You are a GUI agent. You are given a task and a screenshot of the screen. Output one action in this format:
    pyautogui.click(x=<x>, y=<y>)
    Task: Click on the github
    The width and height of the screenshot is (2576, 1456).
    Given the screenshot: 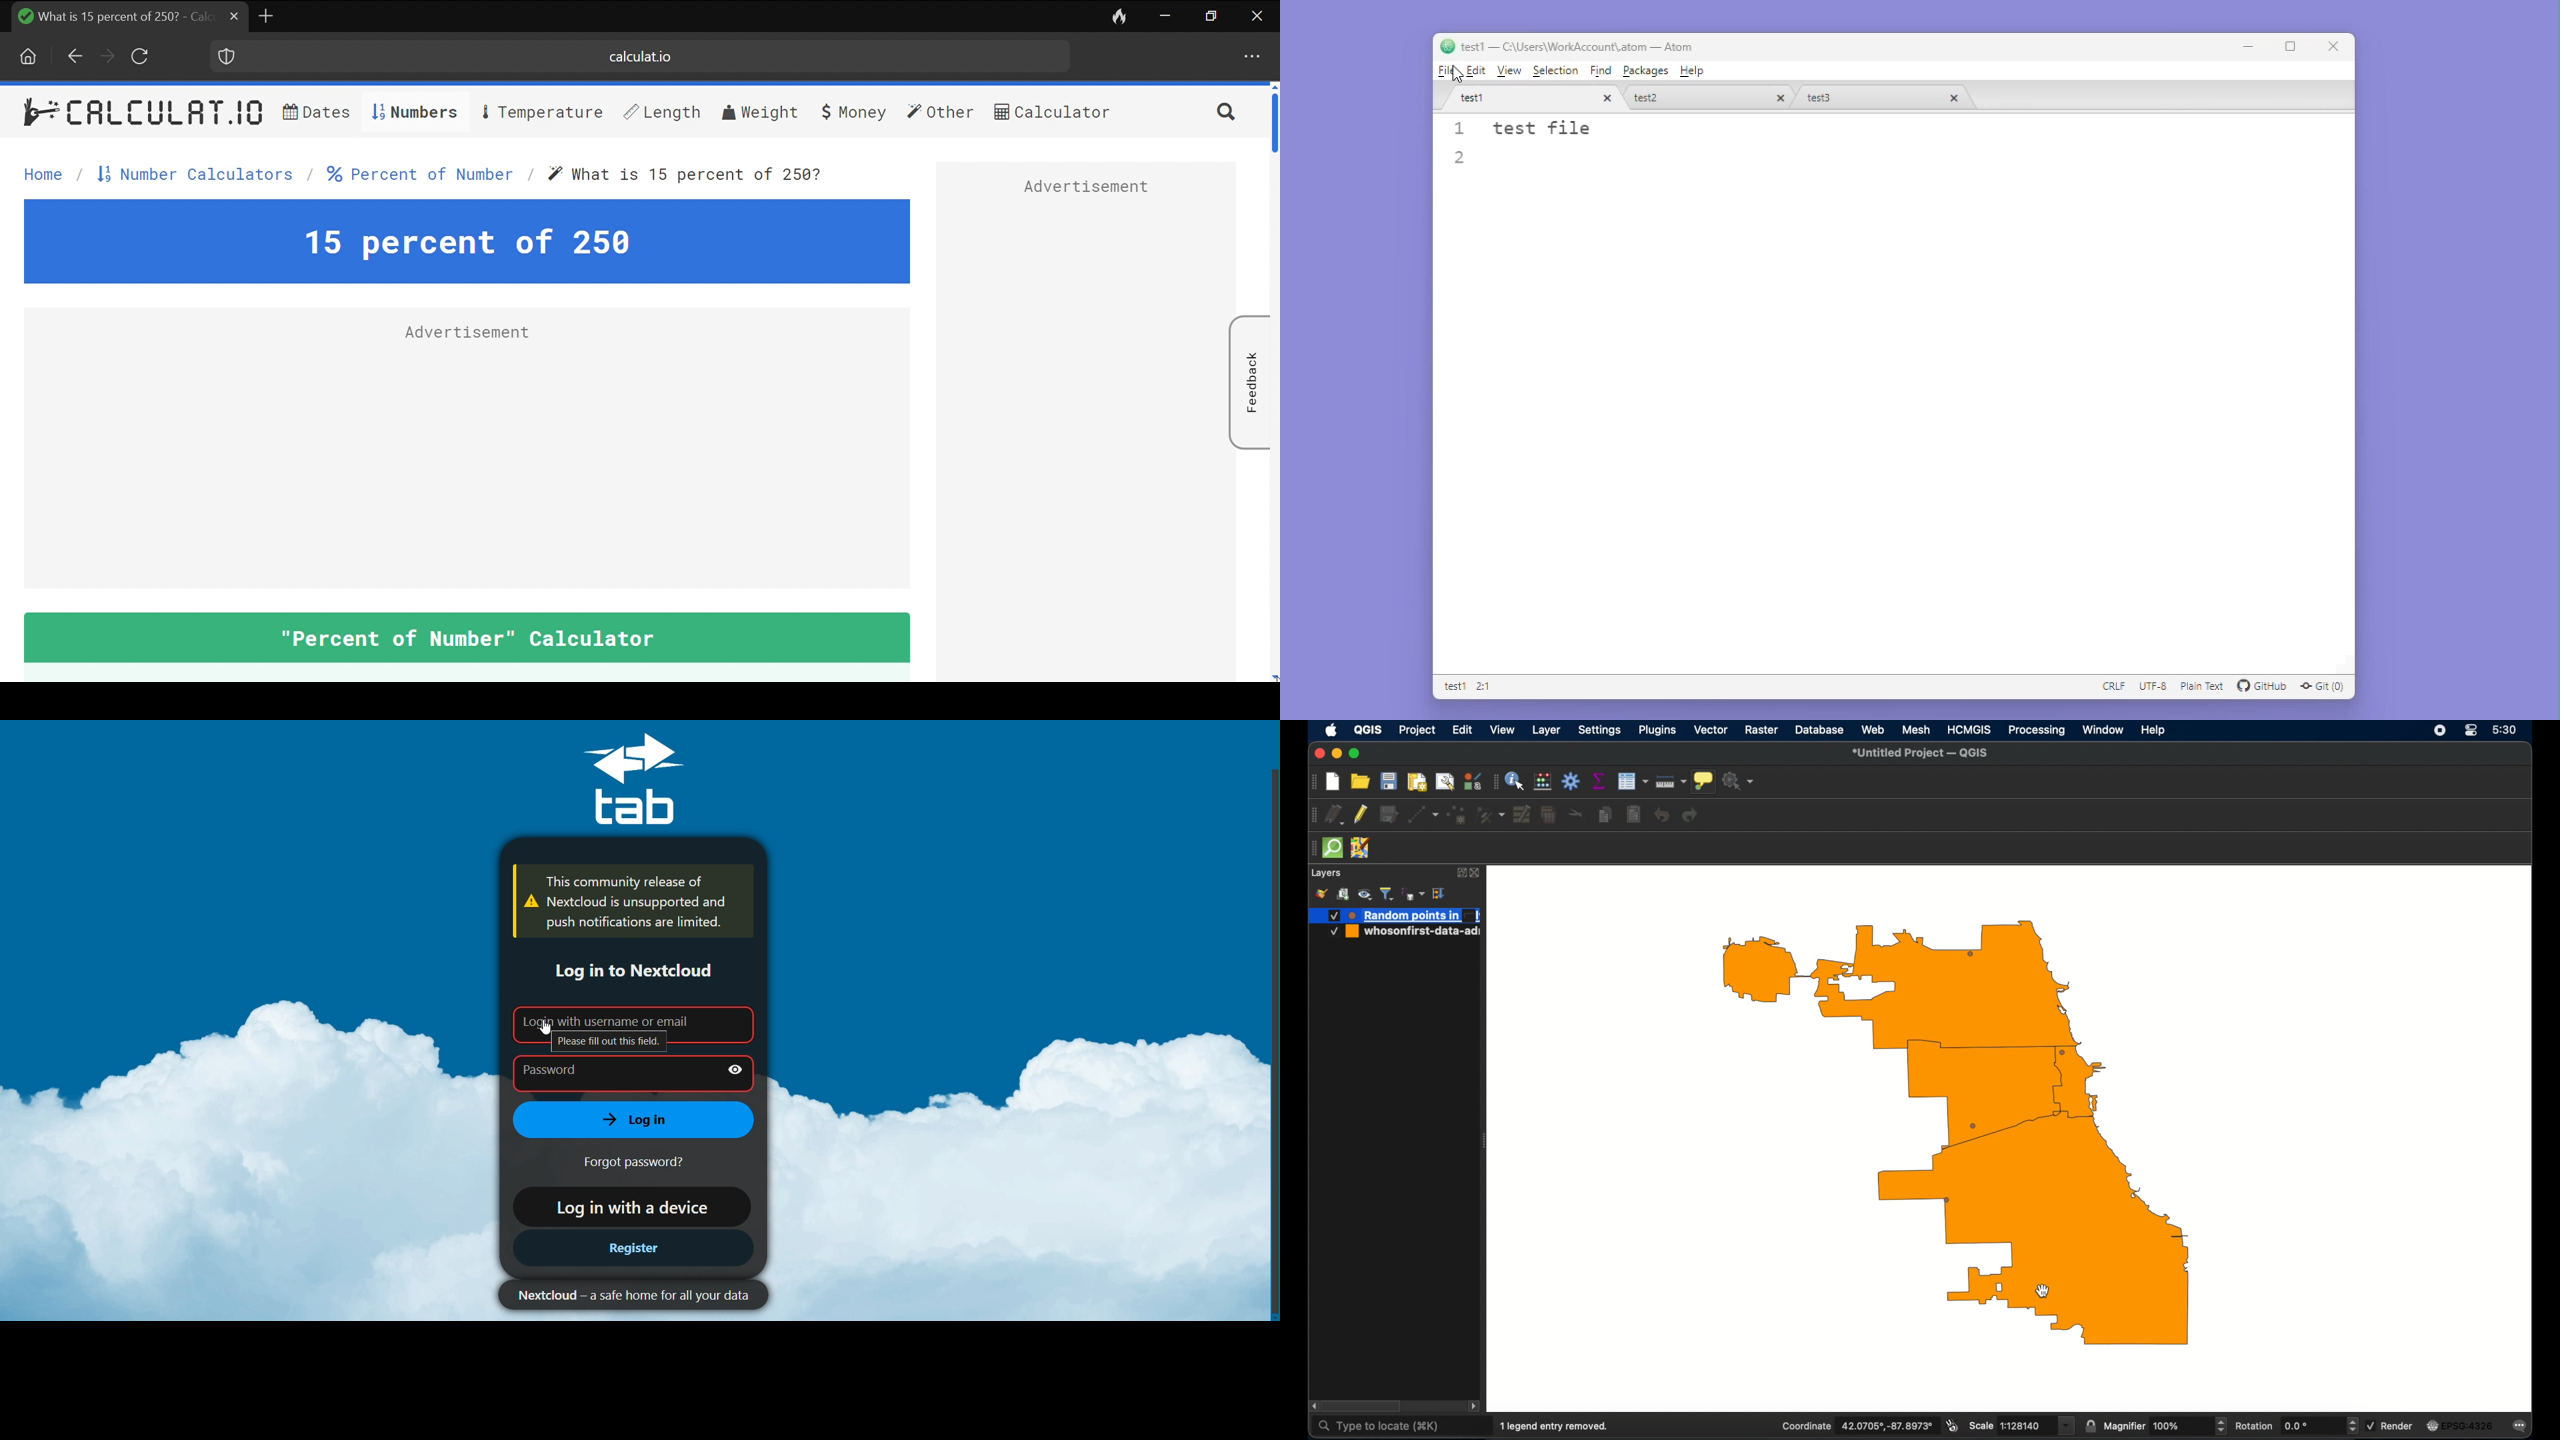 What is the action you would take?
    pyautogui.click(x=2266, y=686)
    